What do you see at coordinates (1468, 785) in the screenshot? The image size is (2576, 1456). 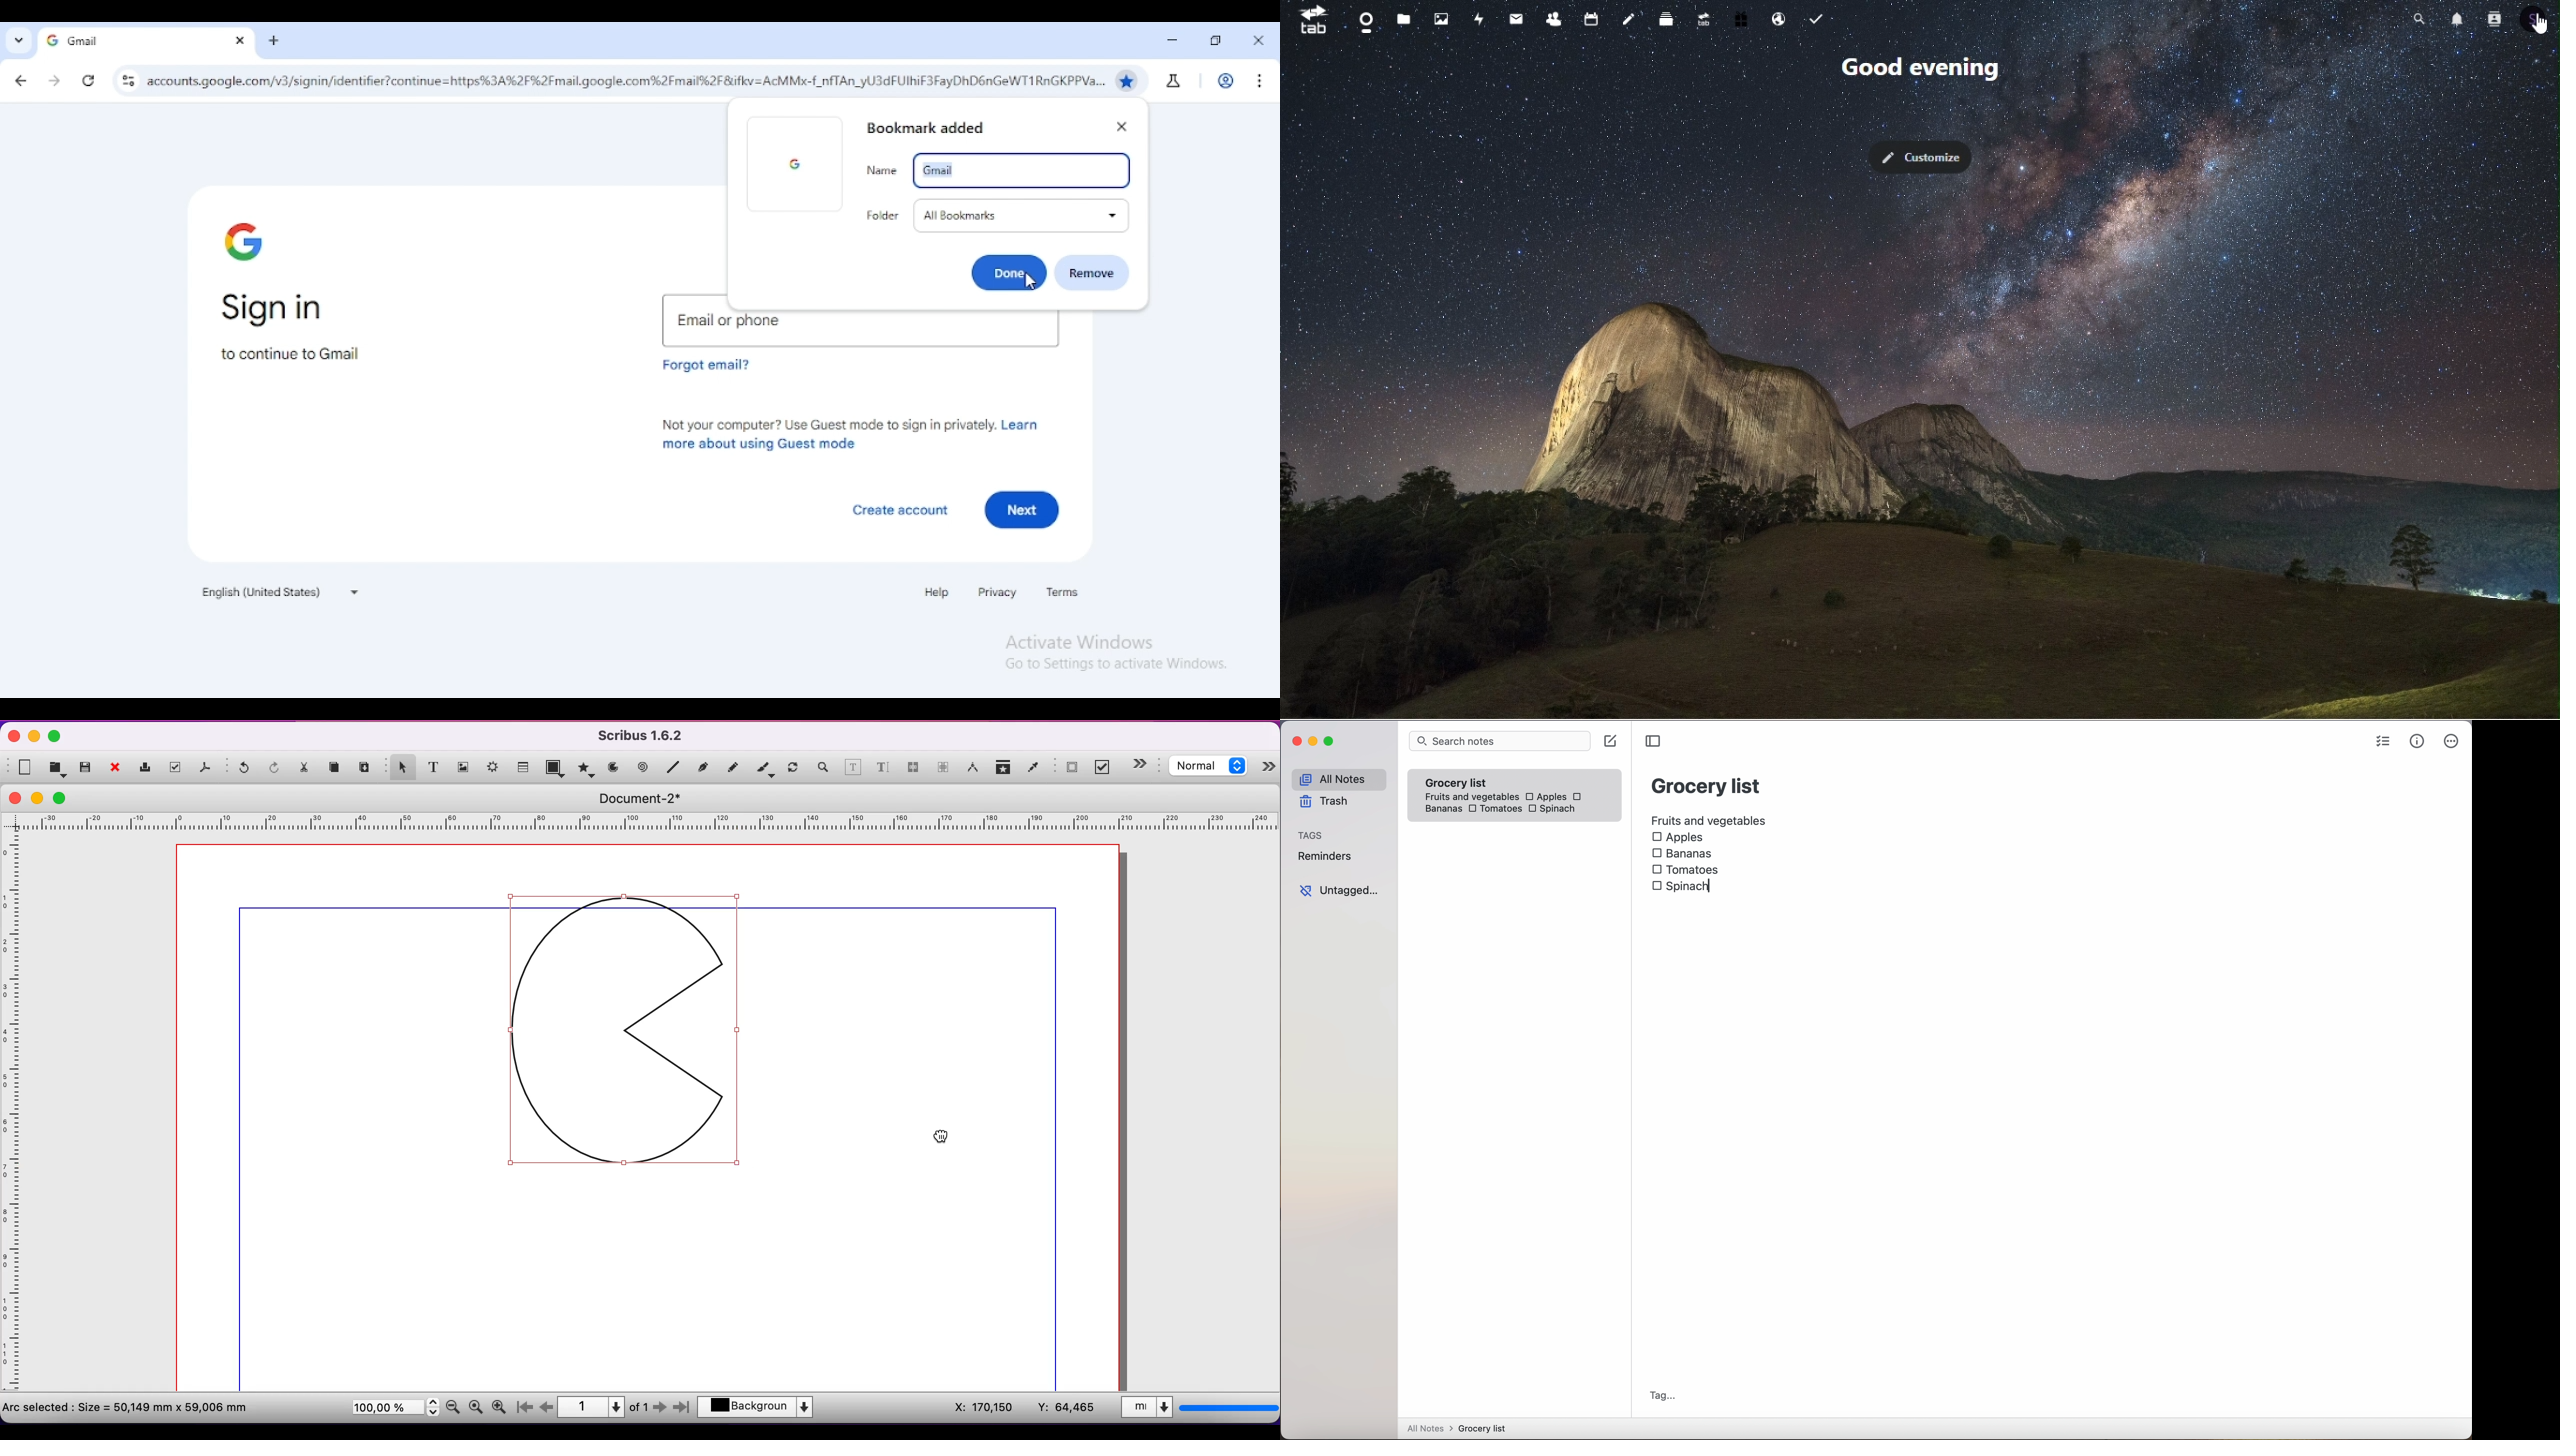 I see `grocery list note fruits and vegetables` at bounding box center [1468, 785].